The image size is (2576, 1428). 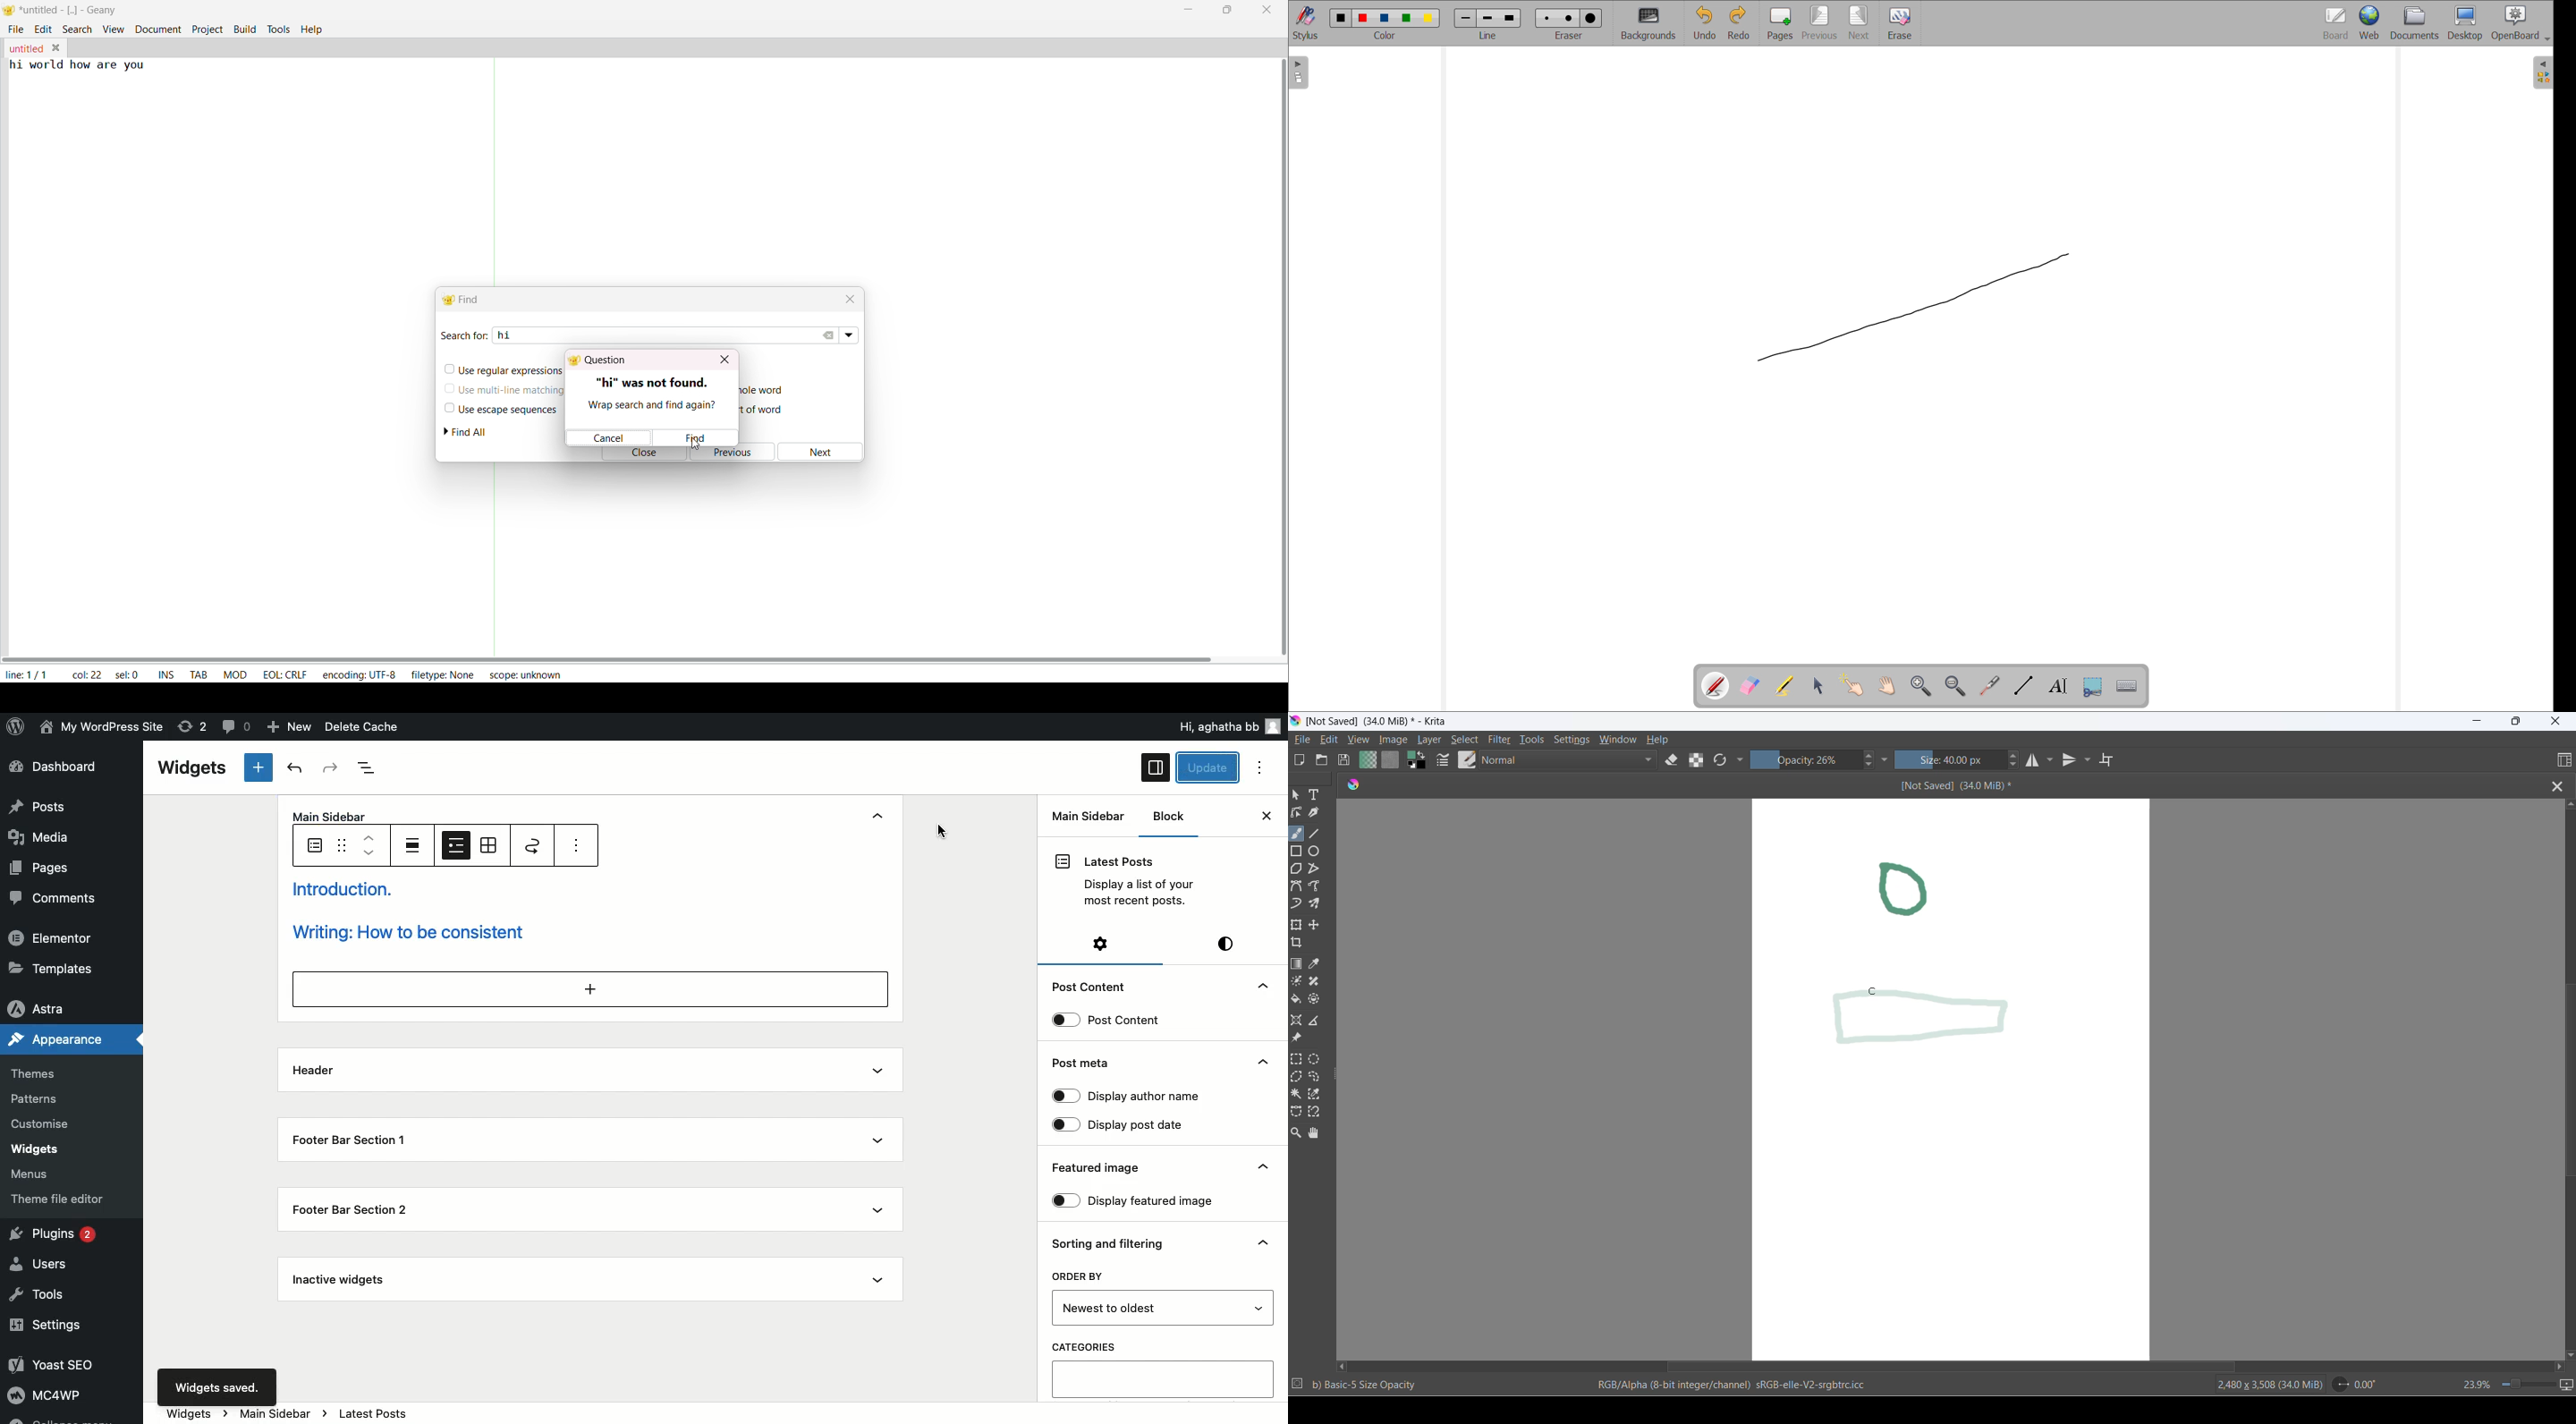 I want to click on Astra, so click(x=46, y=1006).